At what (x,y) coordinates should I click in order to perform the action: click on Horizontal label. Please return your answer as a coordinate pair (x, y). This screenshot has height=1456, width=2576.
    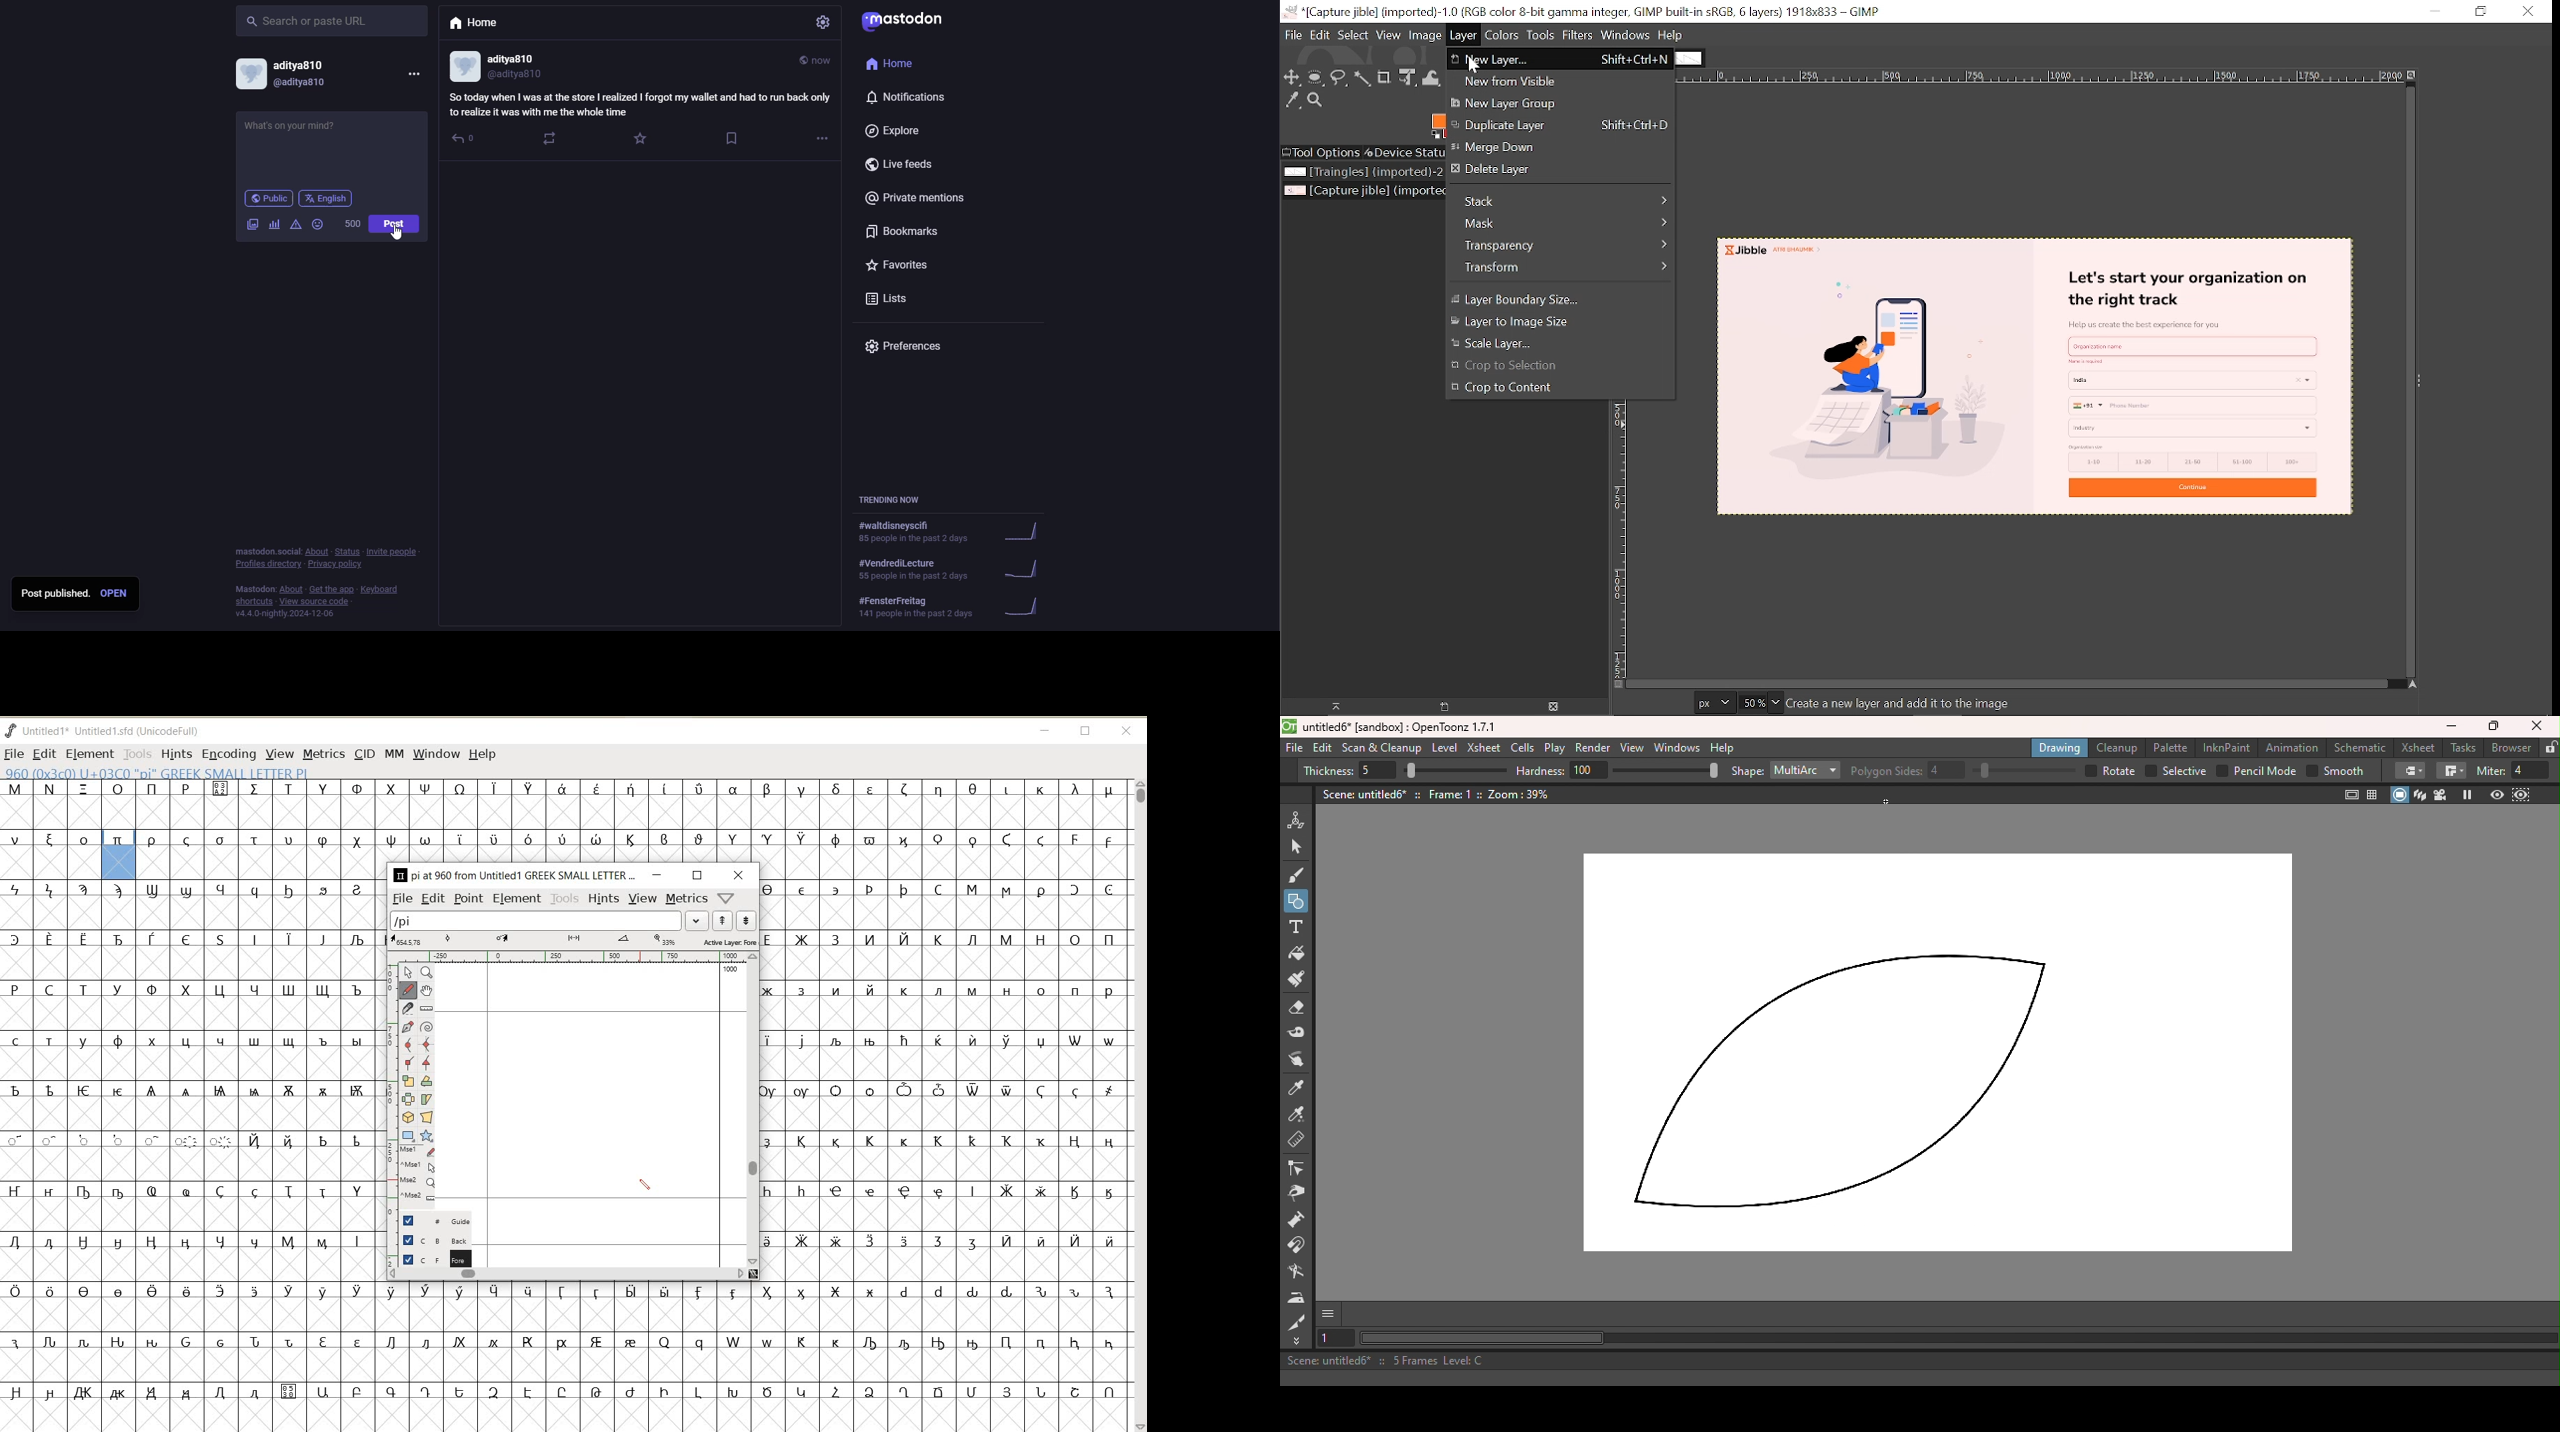
    Looking at the image, I should click on (2038, 79).